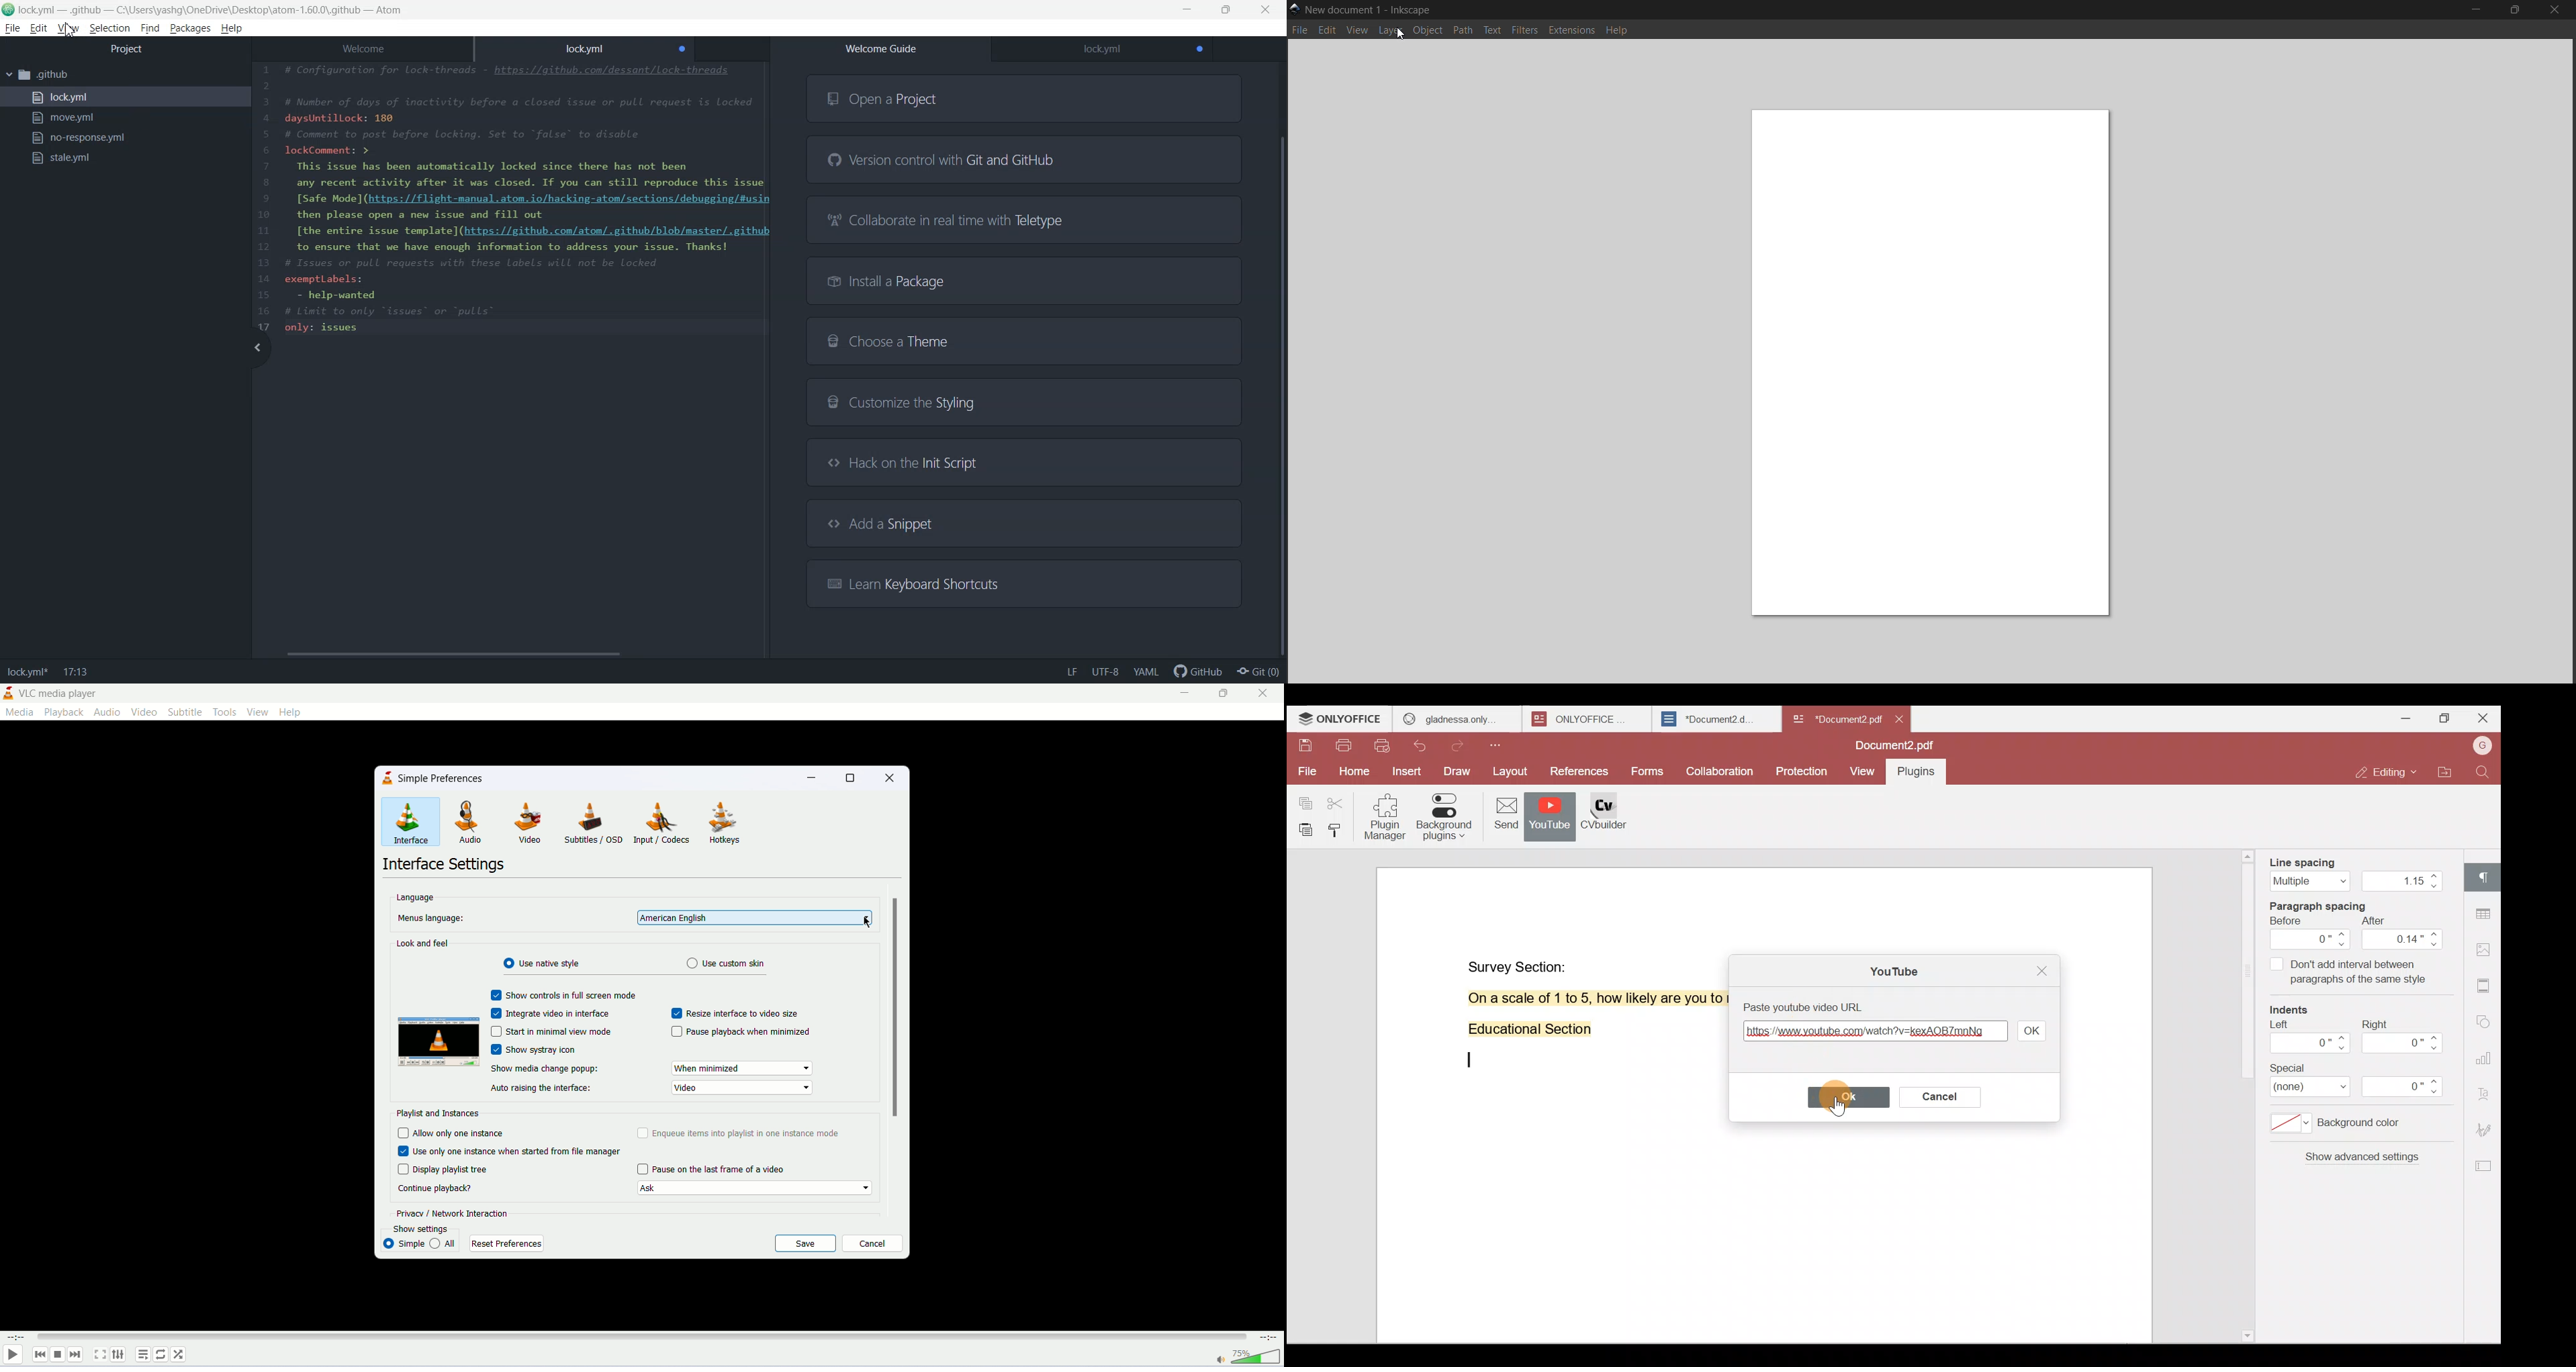 The image size is (2576, 1372). What do you see at coordinates (1025, 280) in the screenshot?
I see `Install a Package` at bounding box center [1025, 280].